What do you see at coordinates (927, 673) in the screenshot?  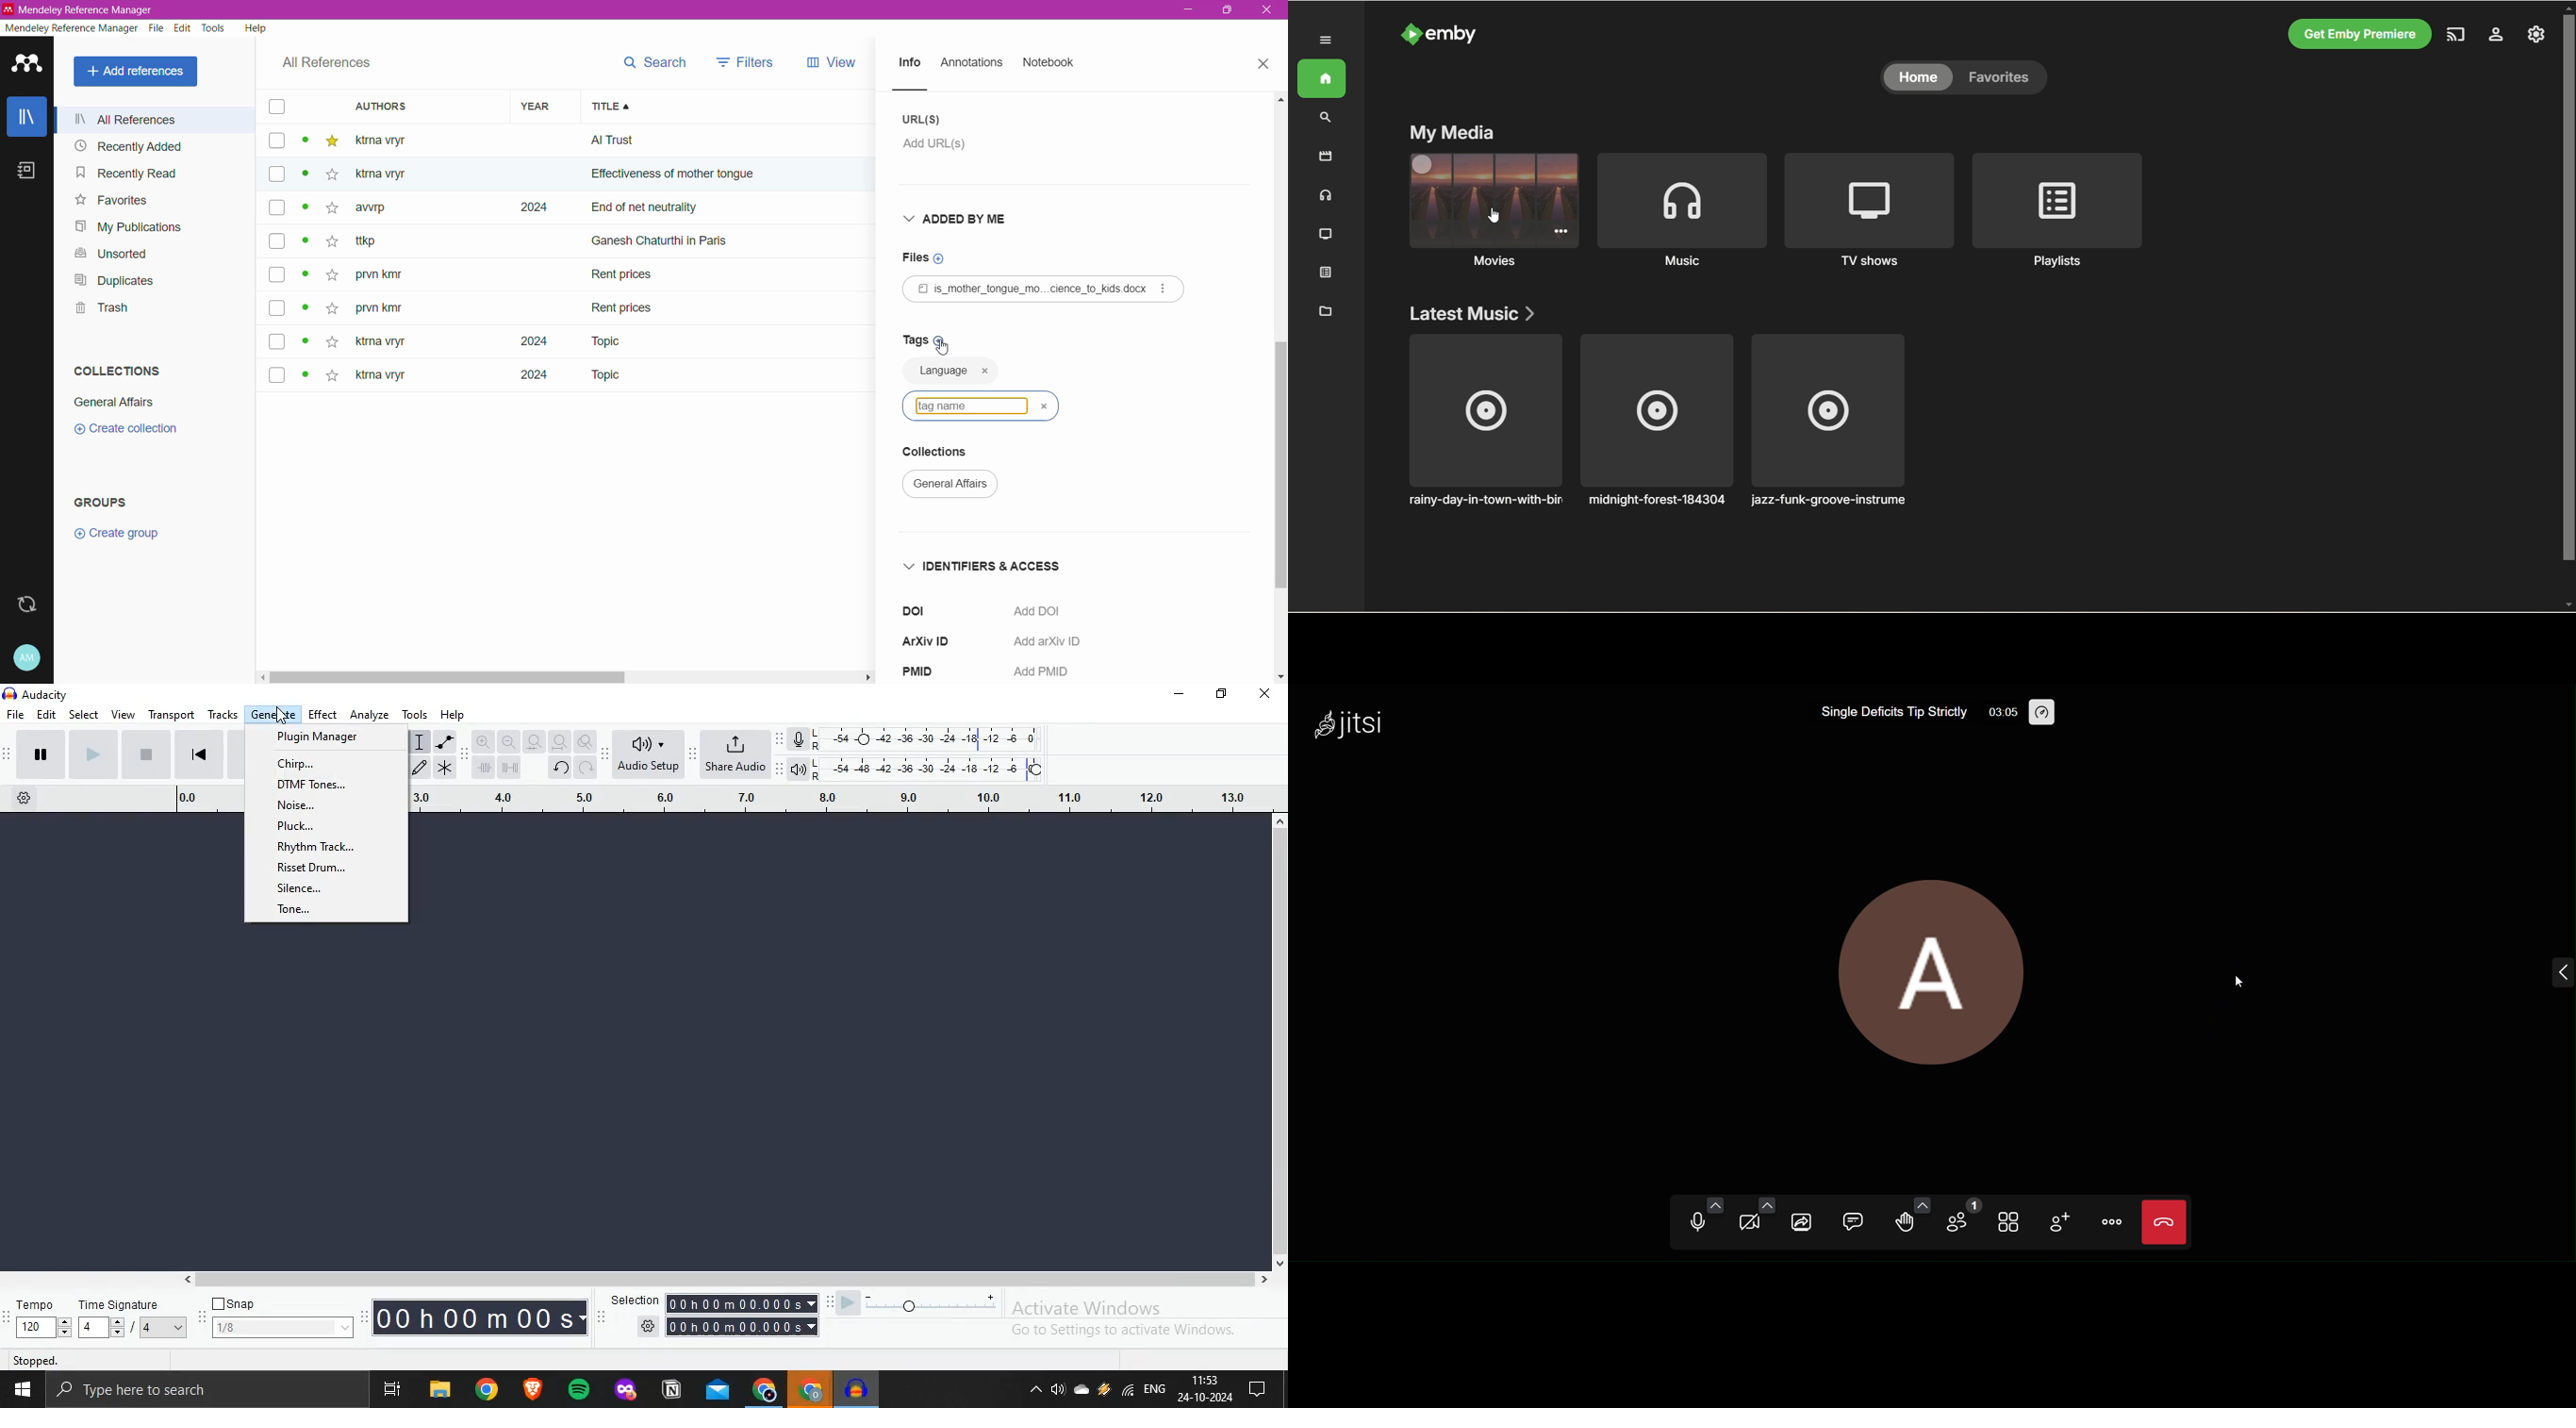 I see `PMID` at bounding box center [927, 673].